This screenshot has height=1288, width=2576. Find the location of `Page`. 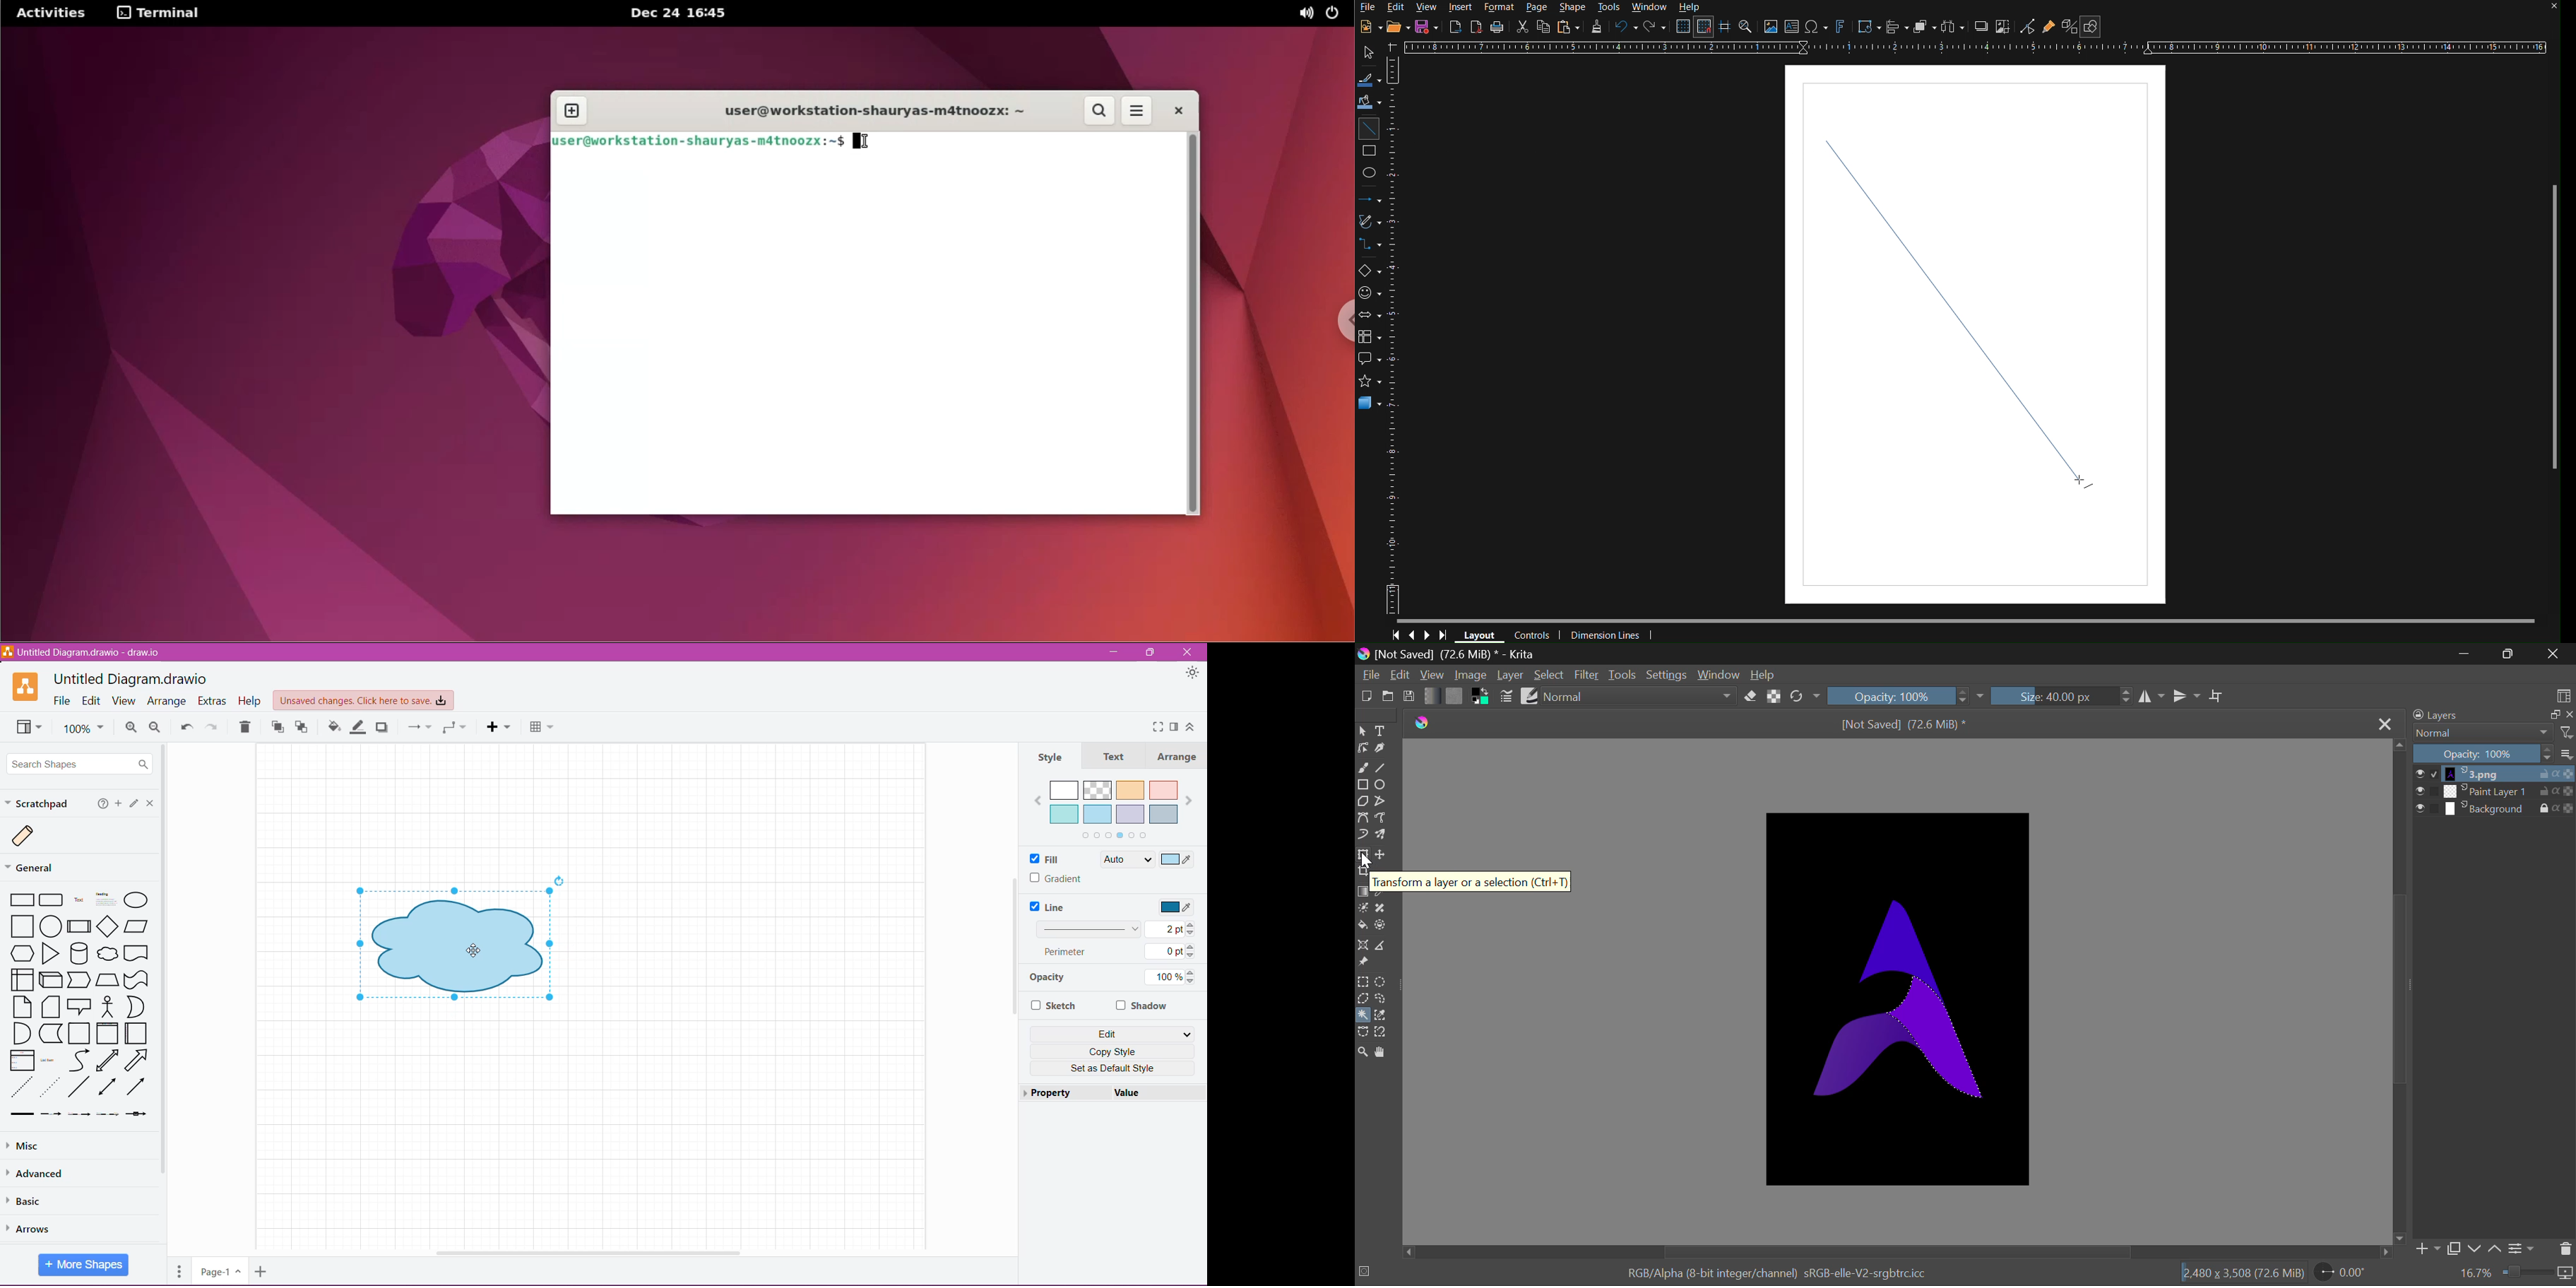

Page is located at coordinates (1535, 8).